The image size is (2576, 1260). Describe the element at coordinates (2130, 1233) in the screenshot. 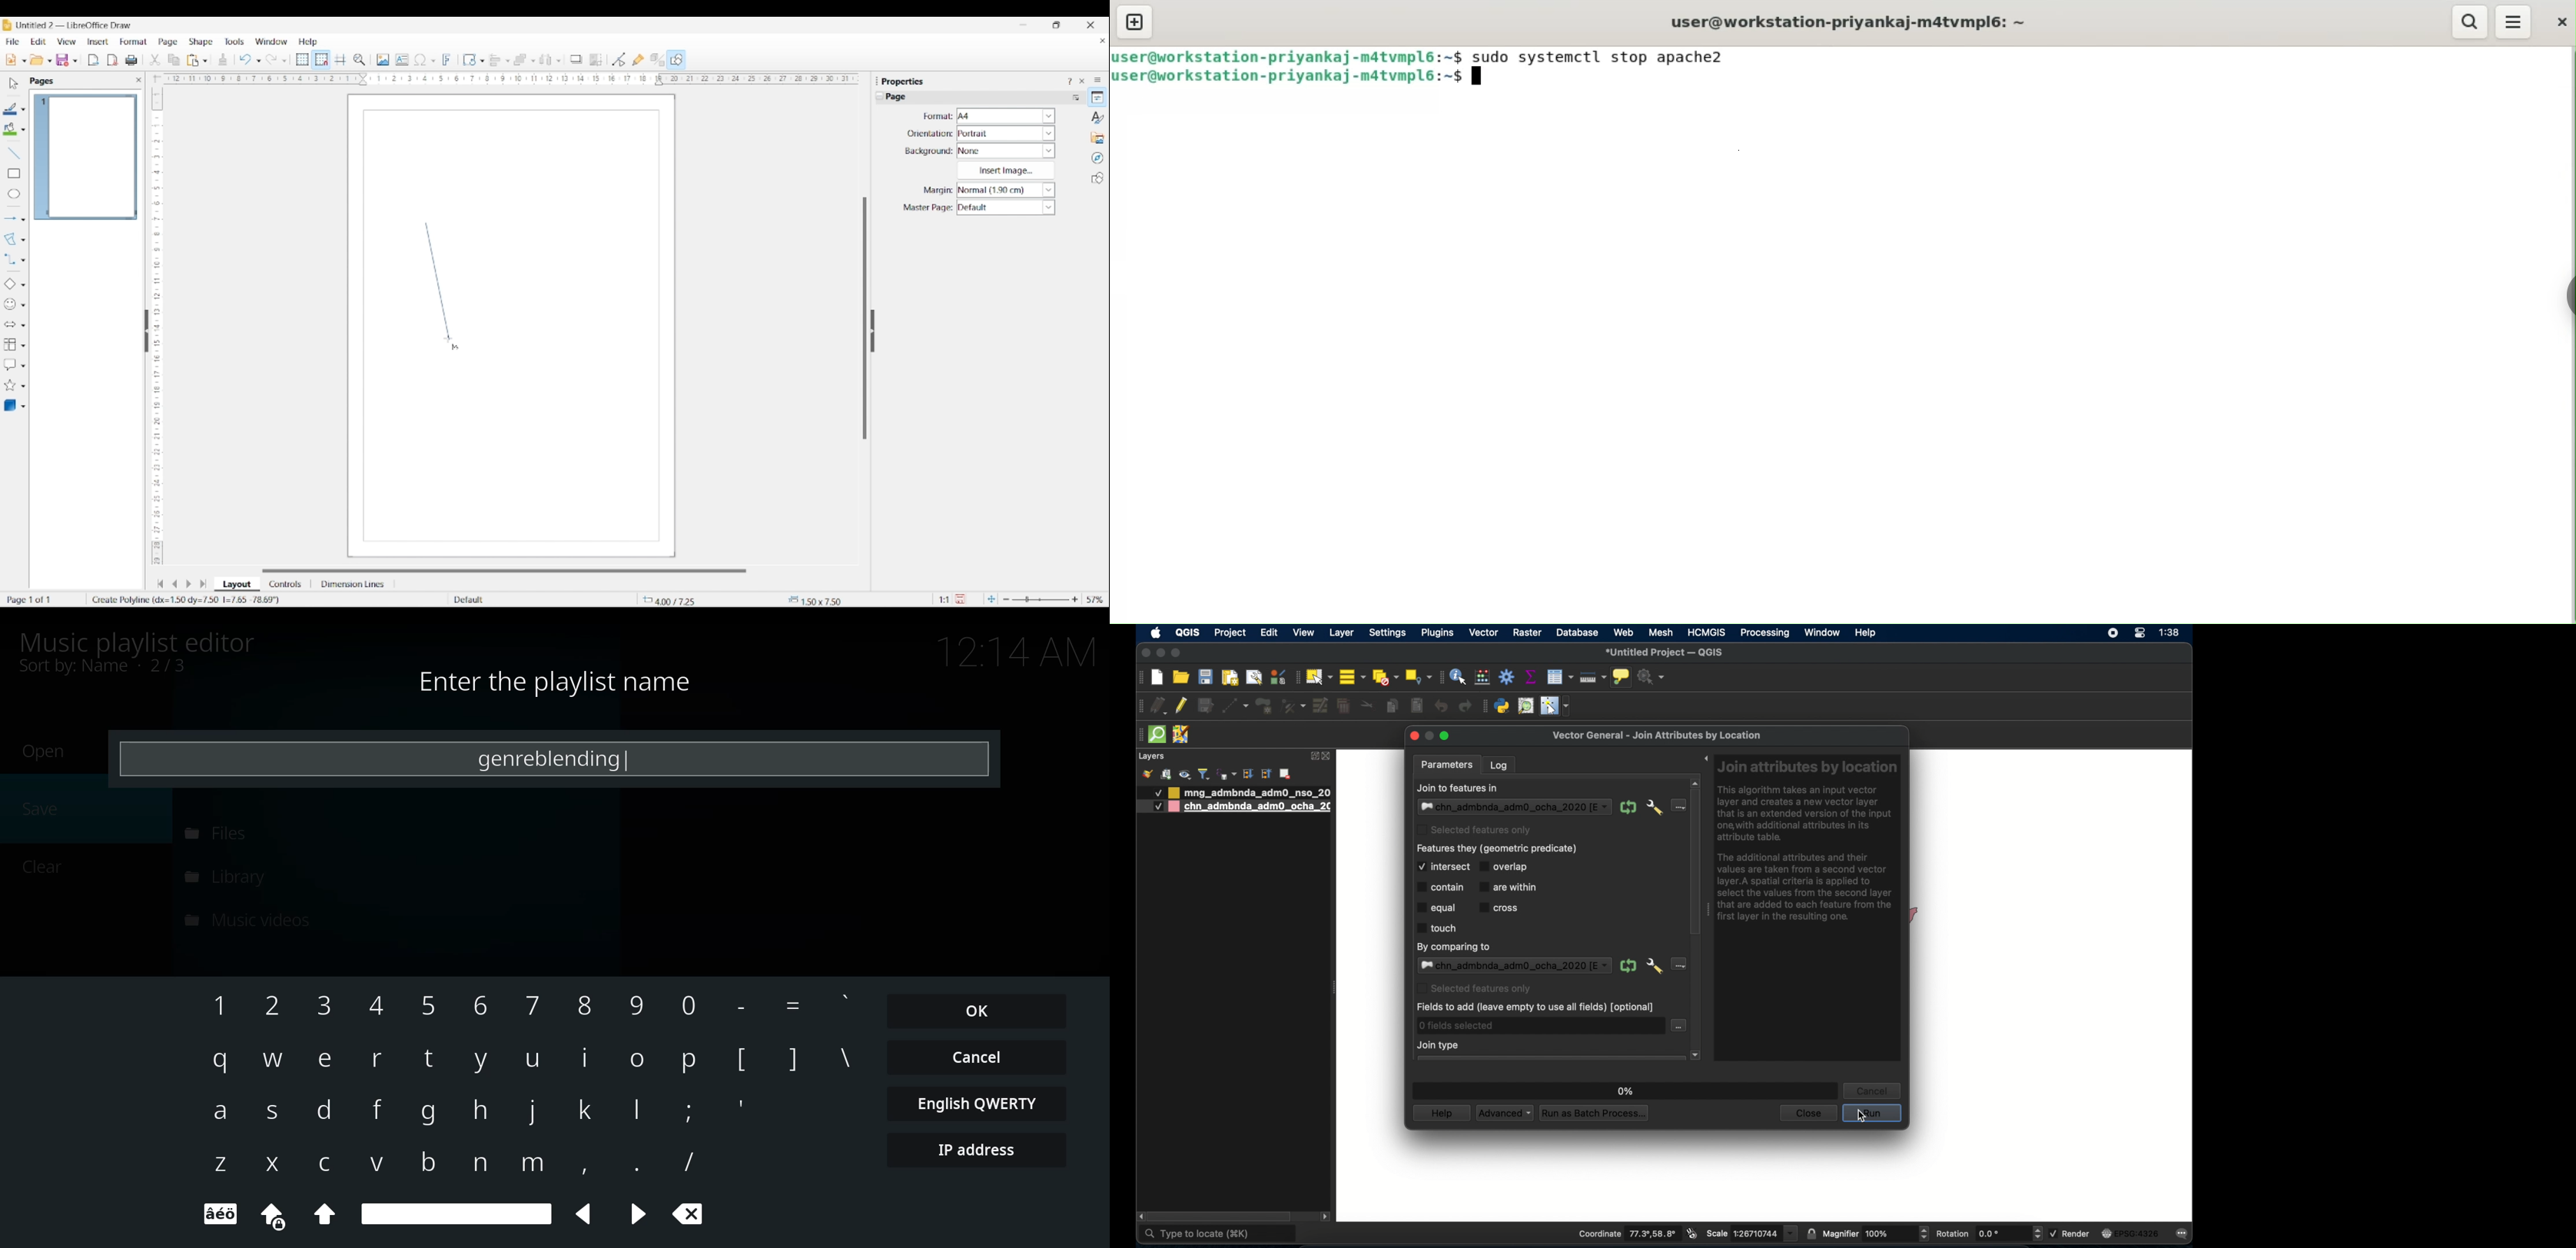

I see `EPSG: 4326` at that location.